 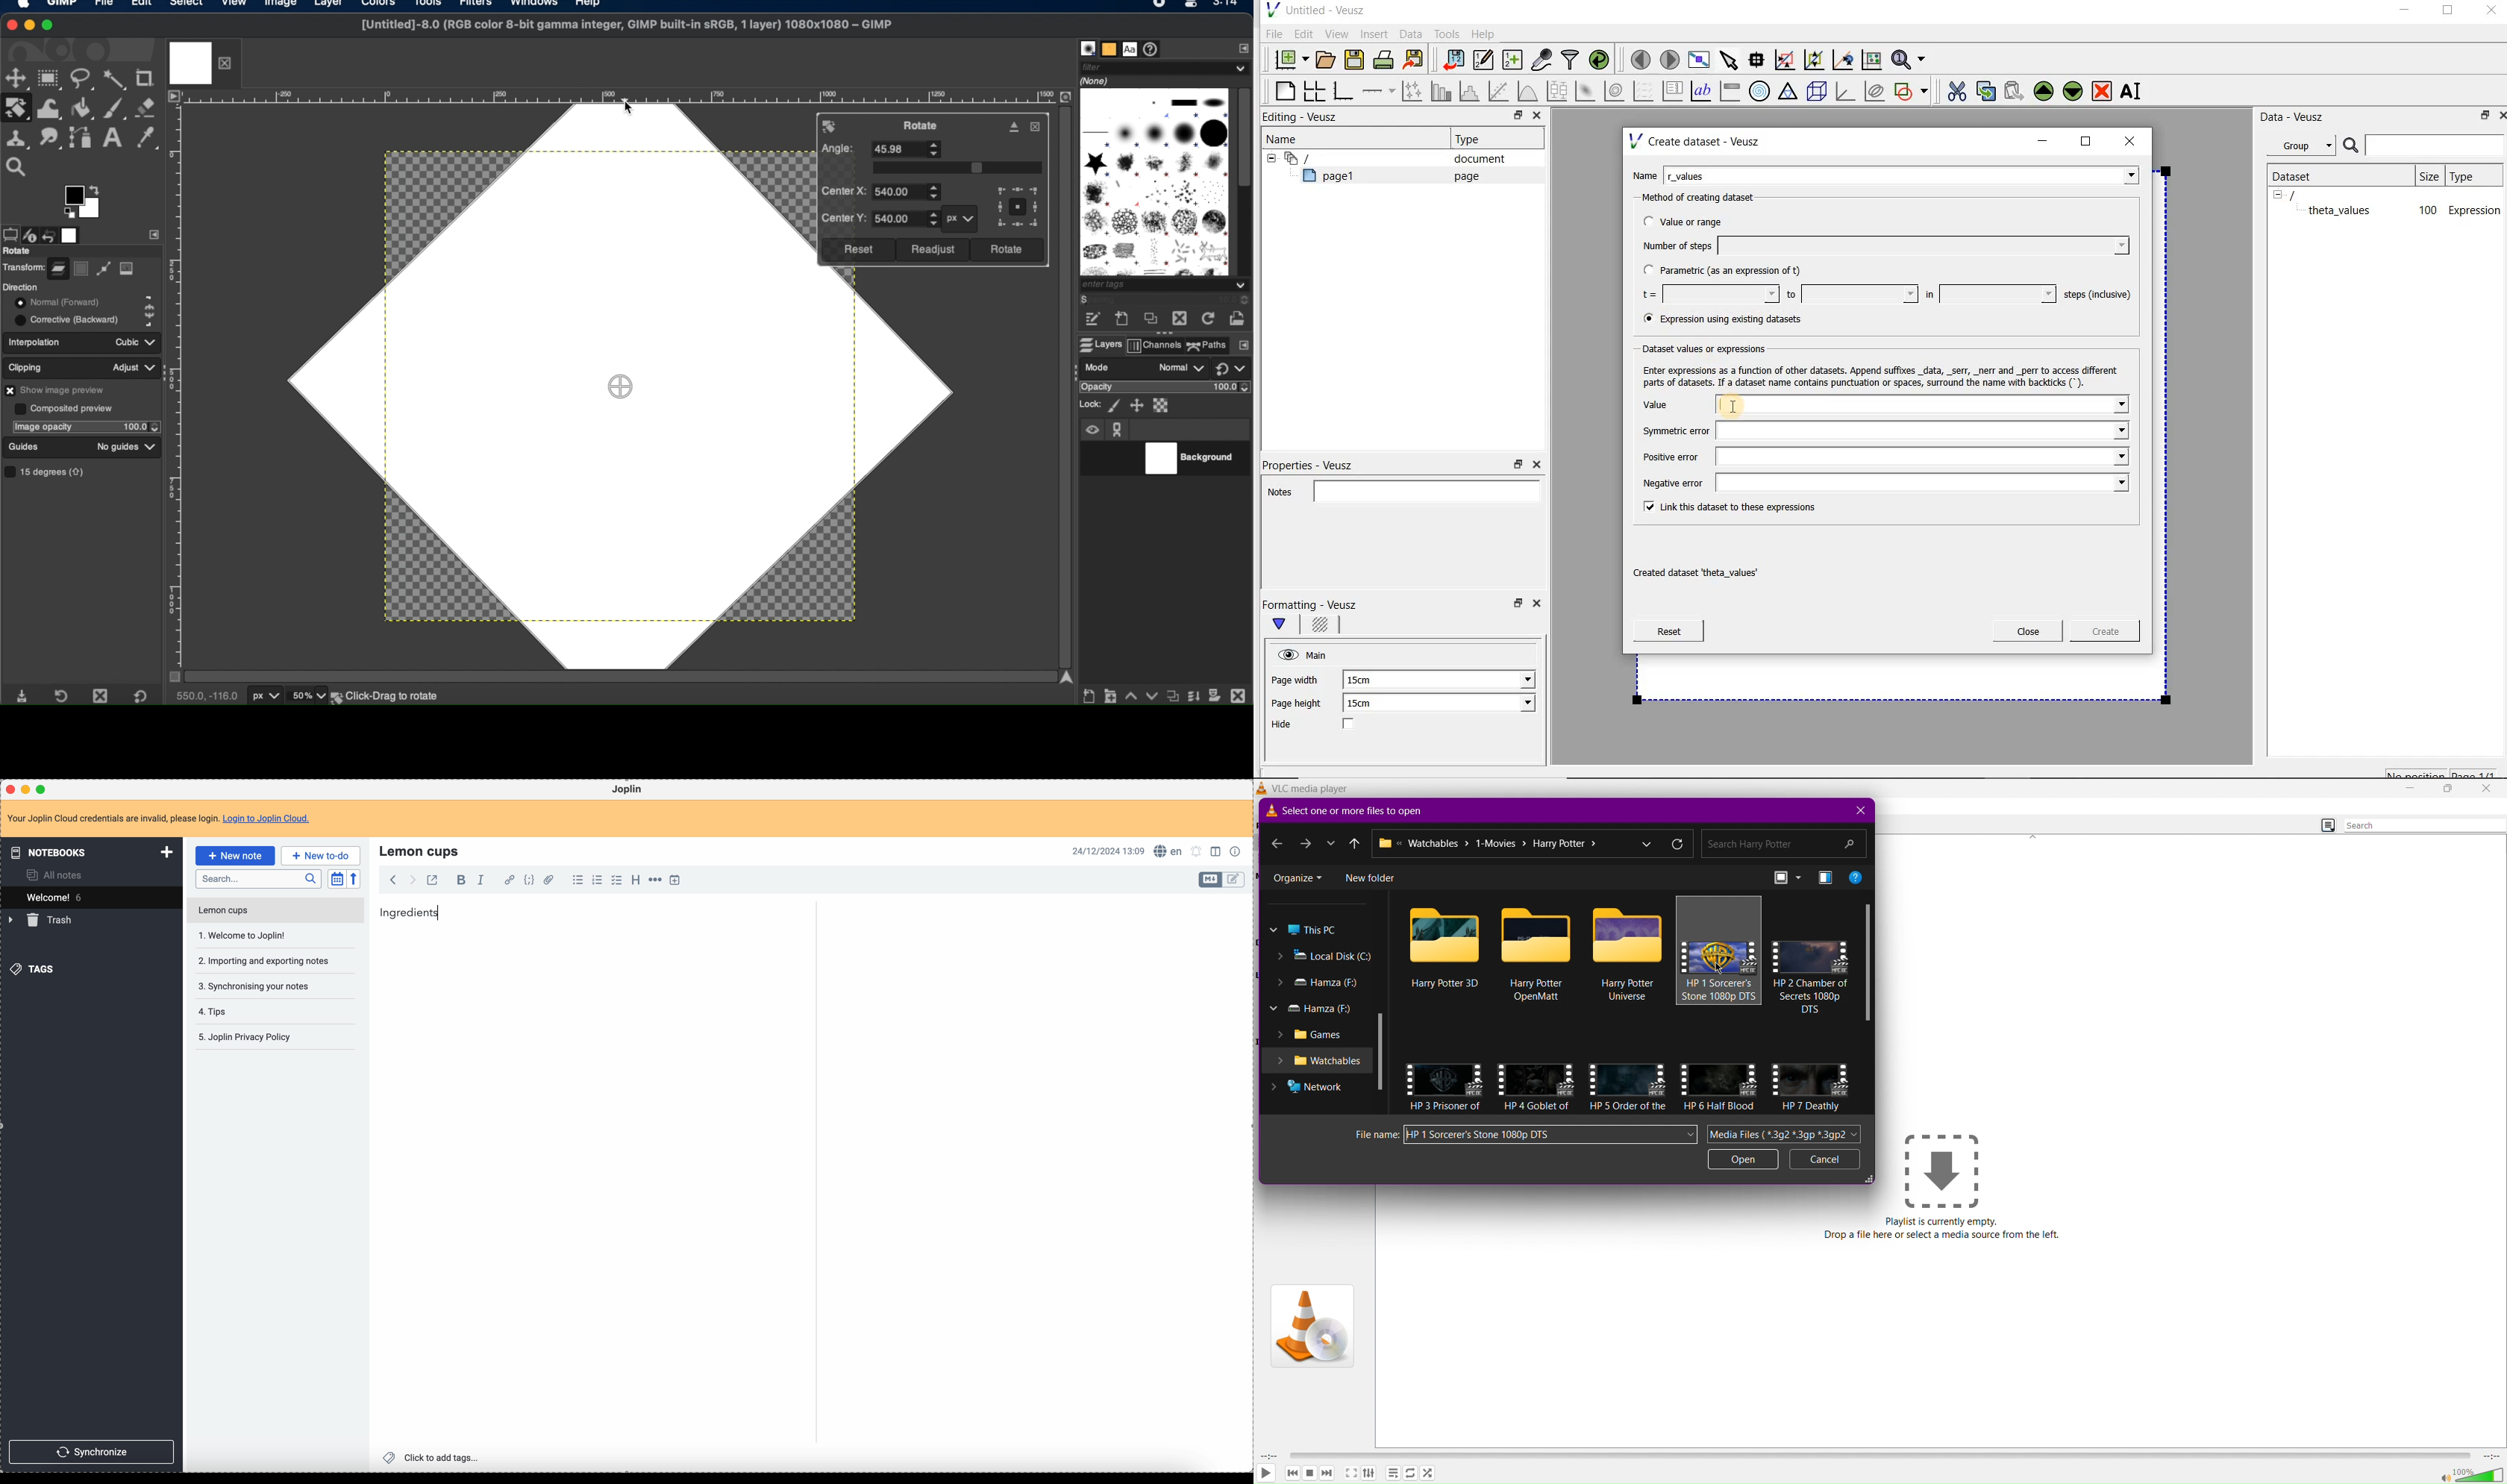 What do you see at coordinates (1812, 957) in the screenshot?
I see `video file` at bounding box center [1812, 957].